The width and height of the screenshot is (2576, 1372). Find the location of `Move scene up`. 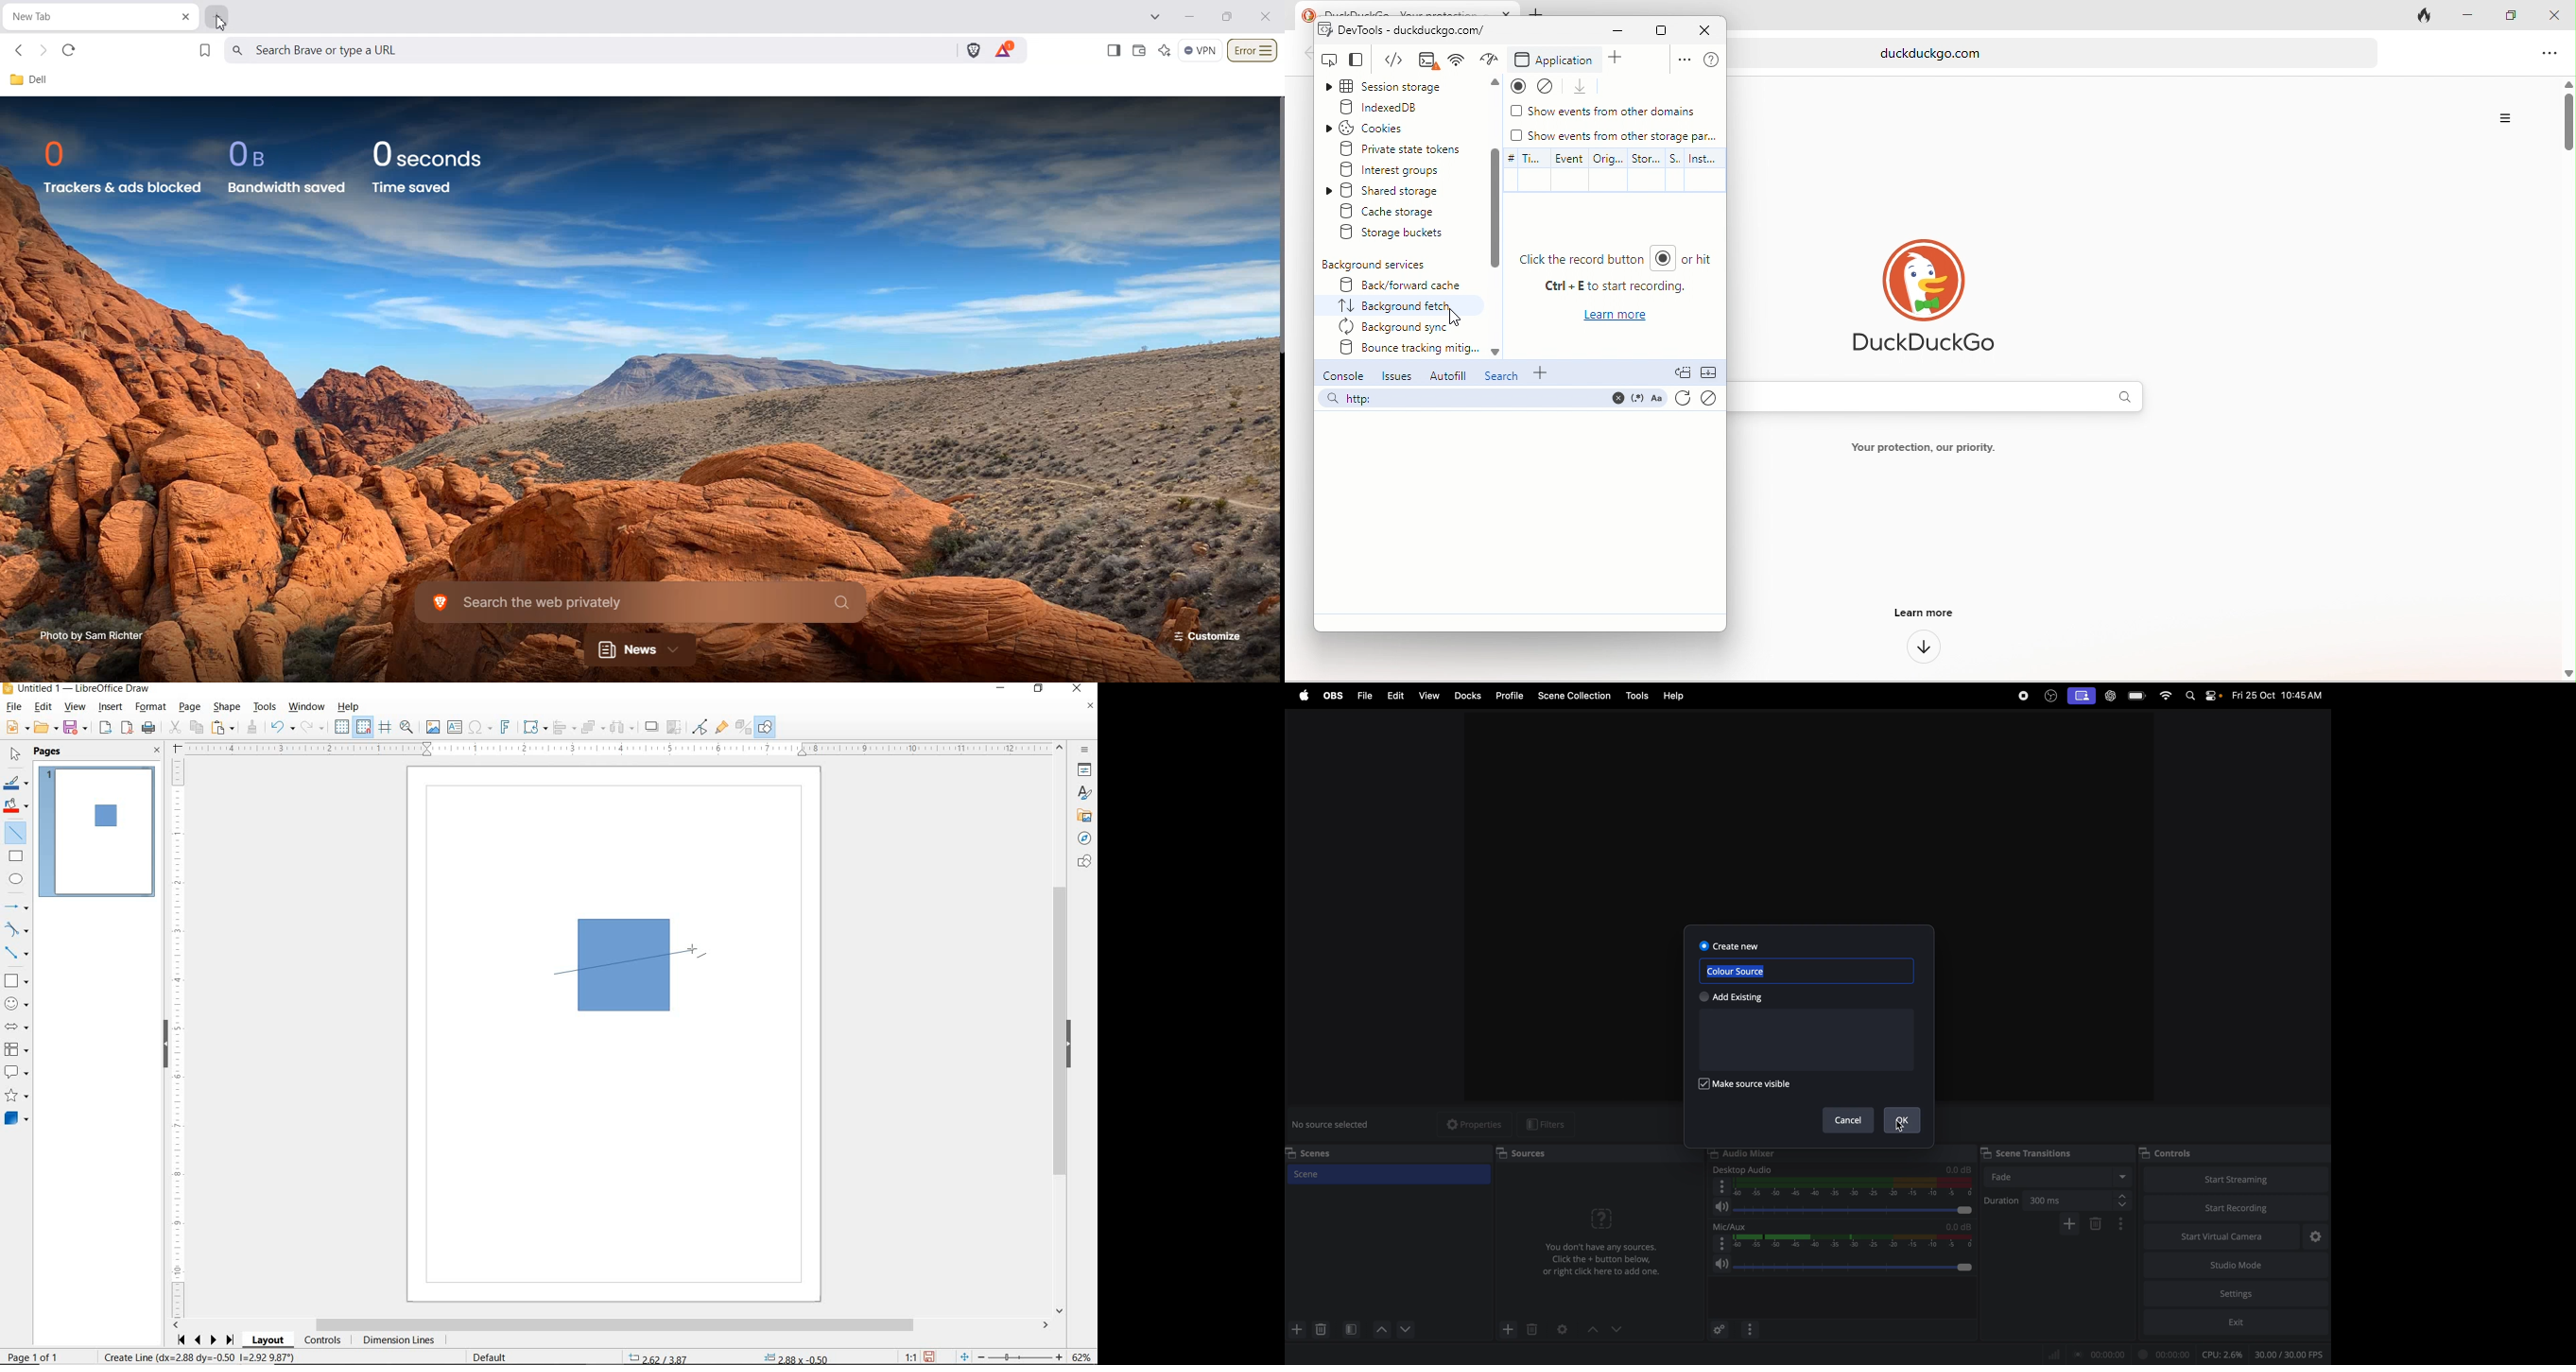

Move scene up is located at coordinates (1411, 1331).